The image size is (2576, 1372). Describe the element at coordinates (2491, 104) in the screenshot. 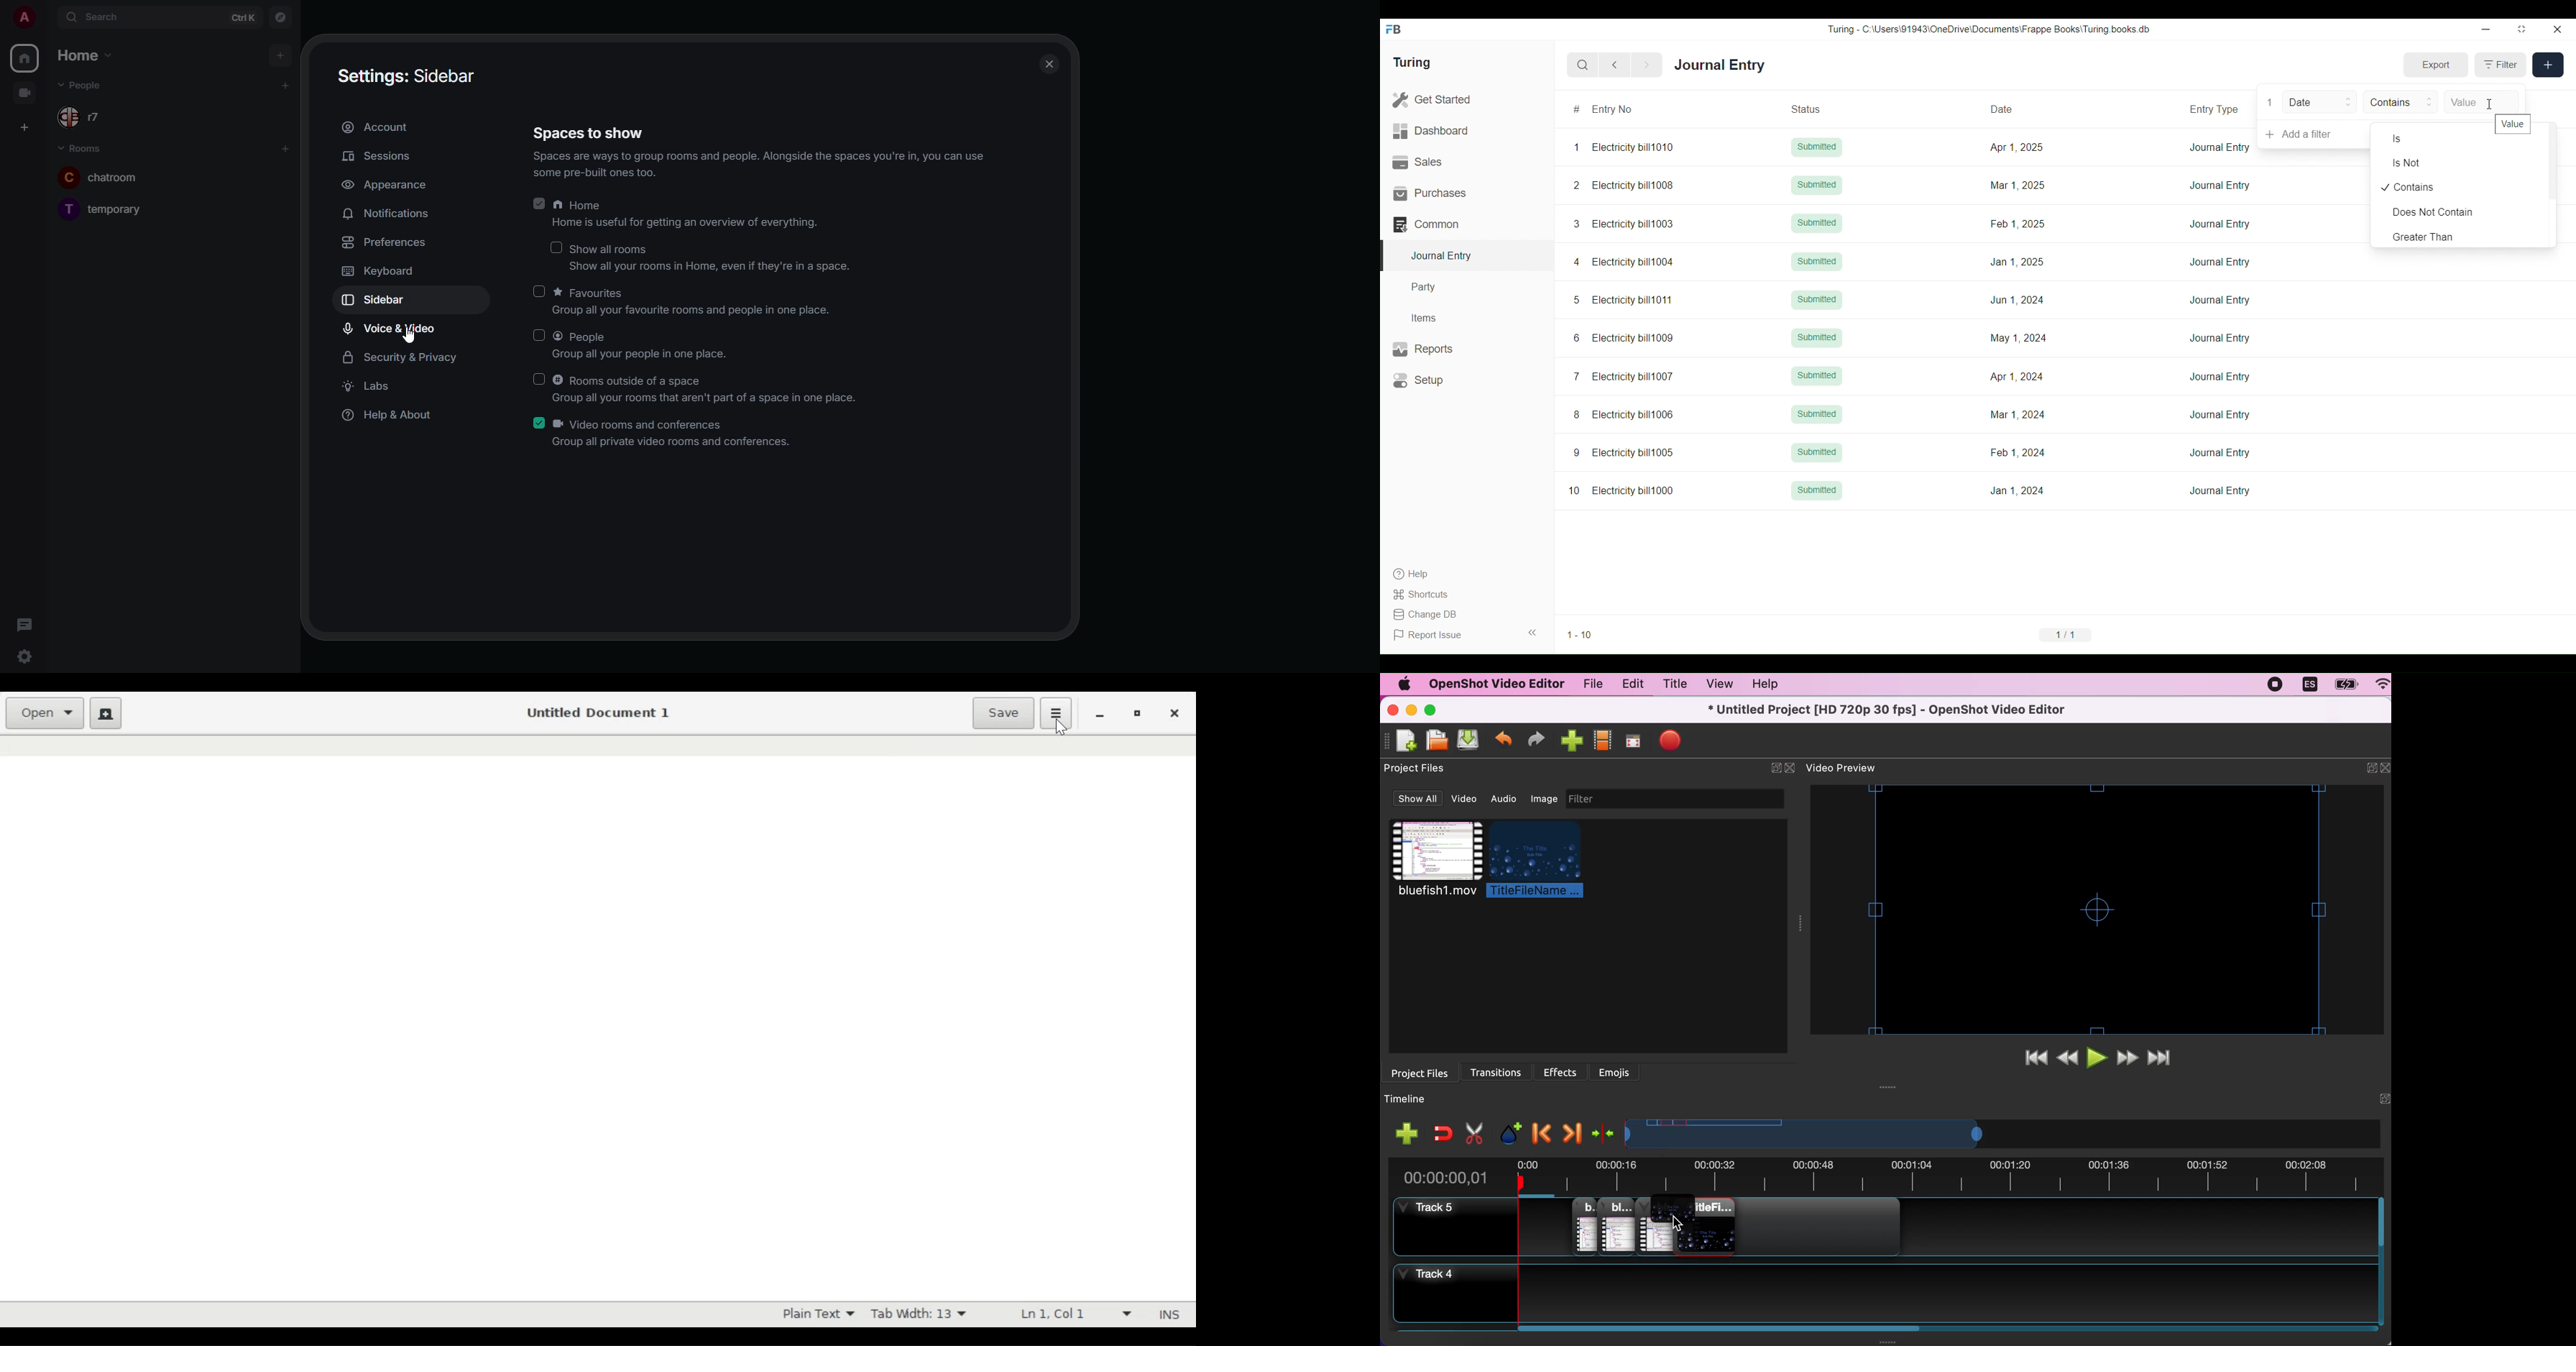

I see `Cursor` at that location.